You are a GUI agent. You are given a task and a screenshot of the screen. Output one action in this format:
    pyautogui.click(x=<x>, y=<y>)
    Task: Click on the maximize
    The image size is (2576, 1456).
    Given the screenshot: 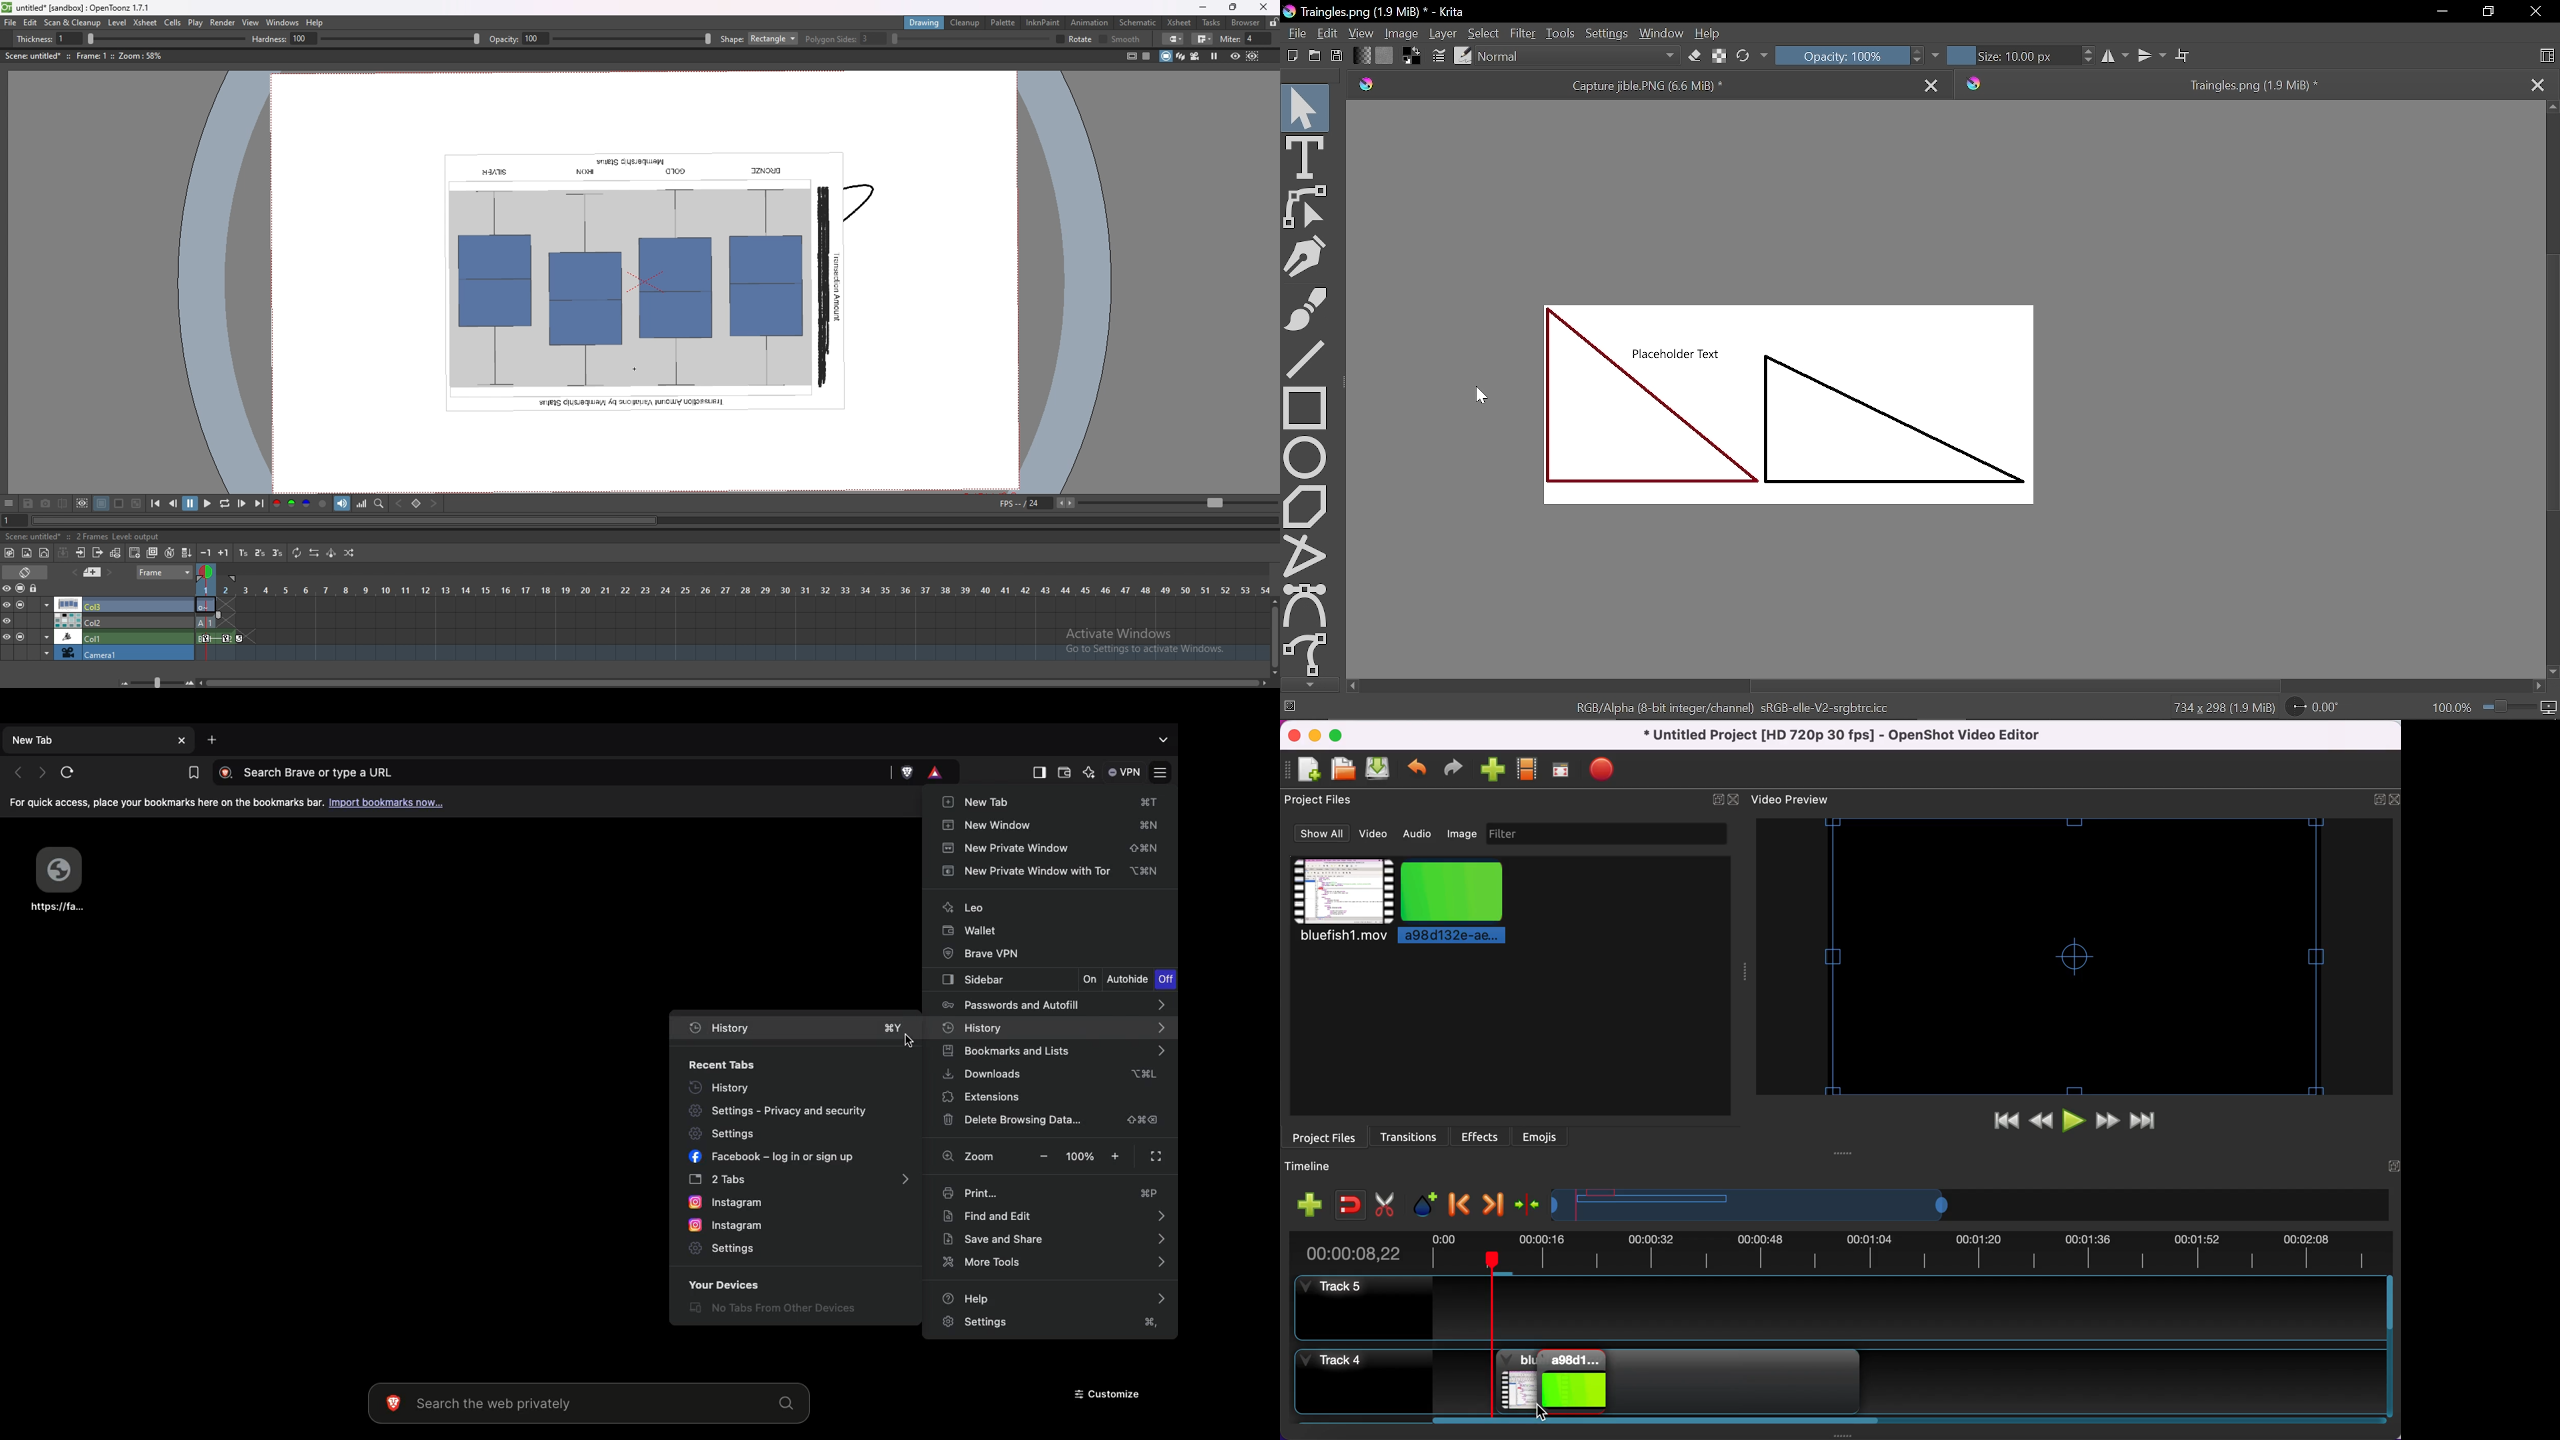 What is the action you would take?
    pyautogui.click(x=1340, y=734)
    